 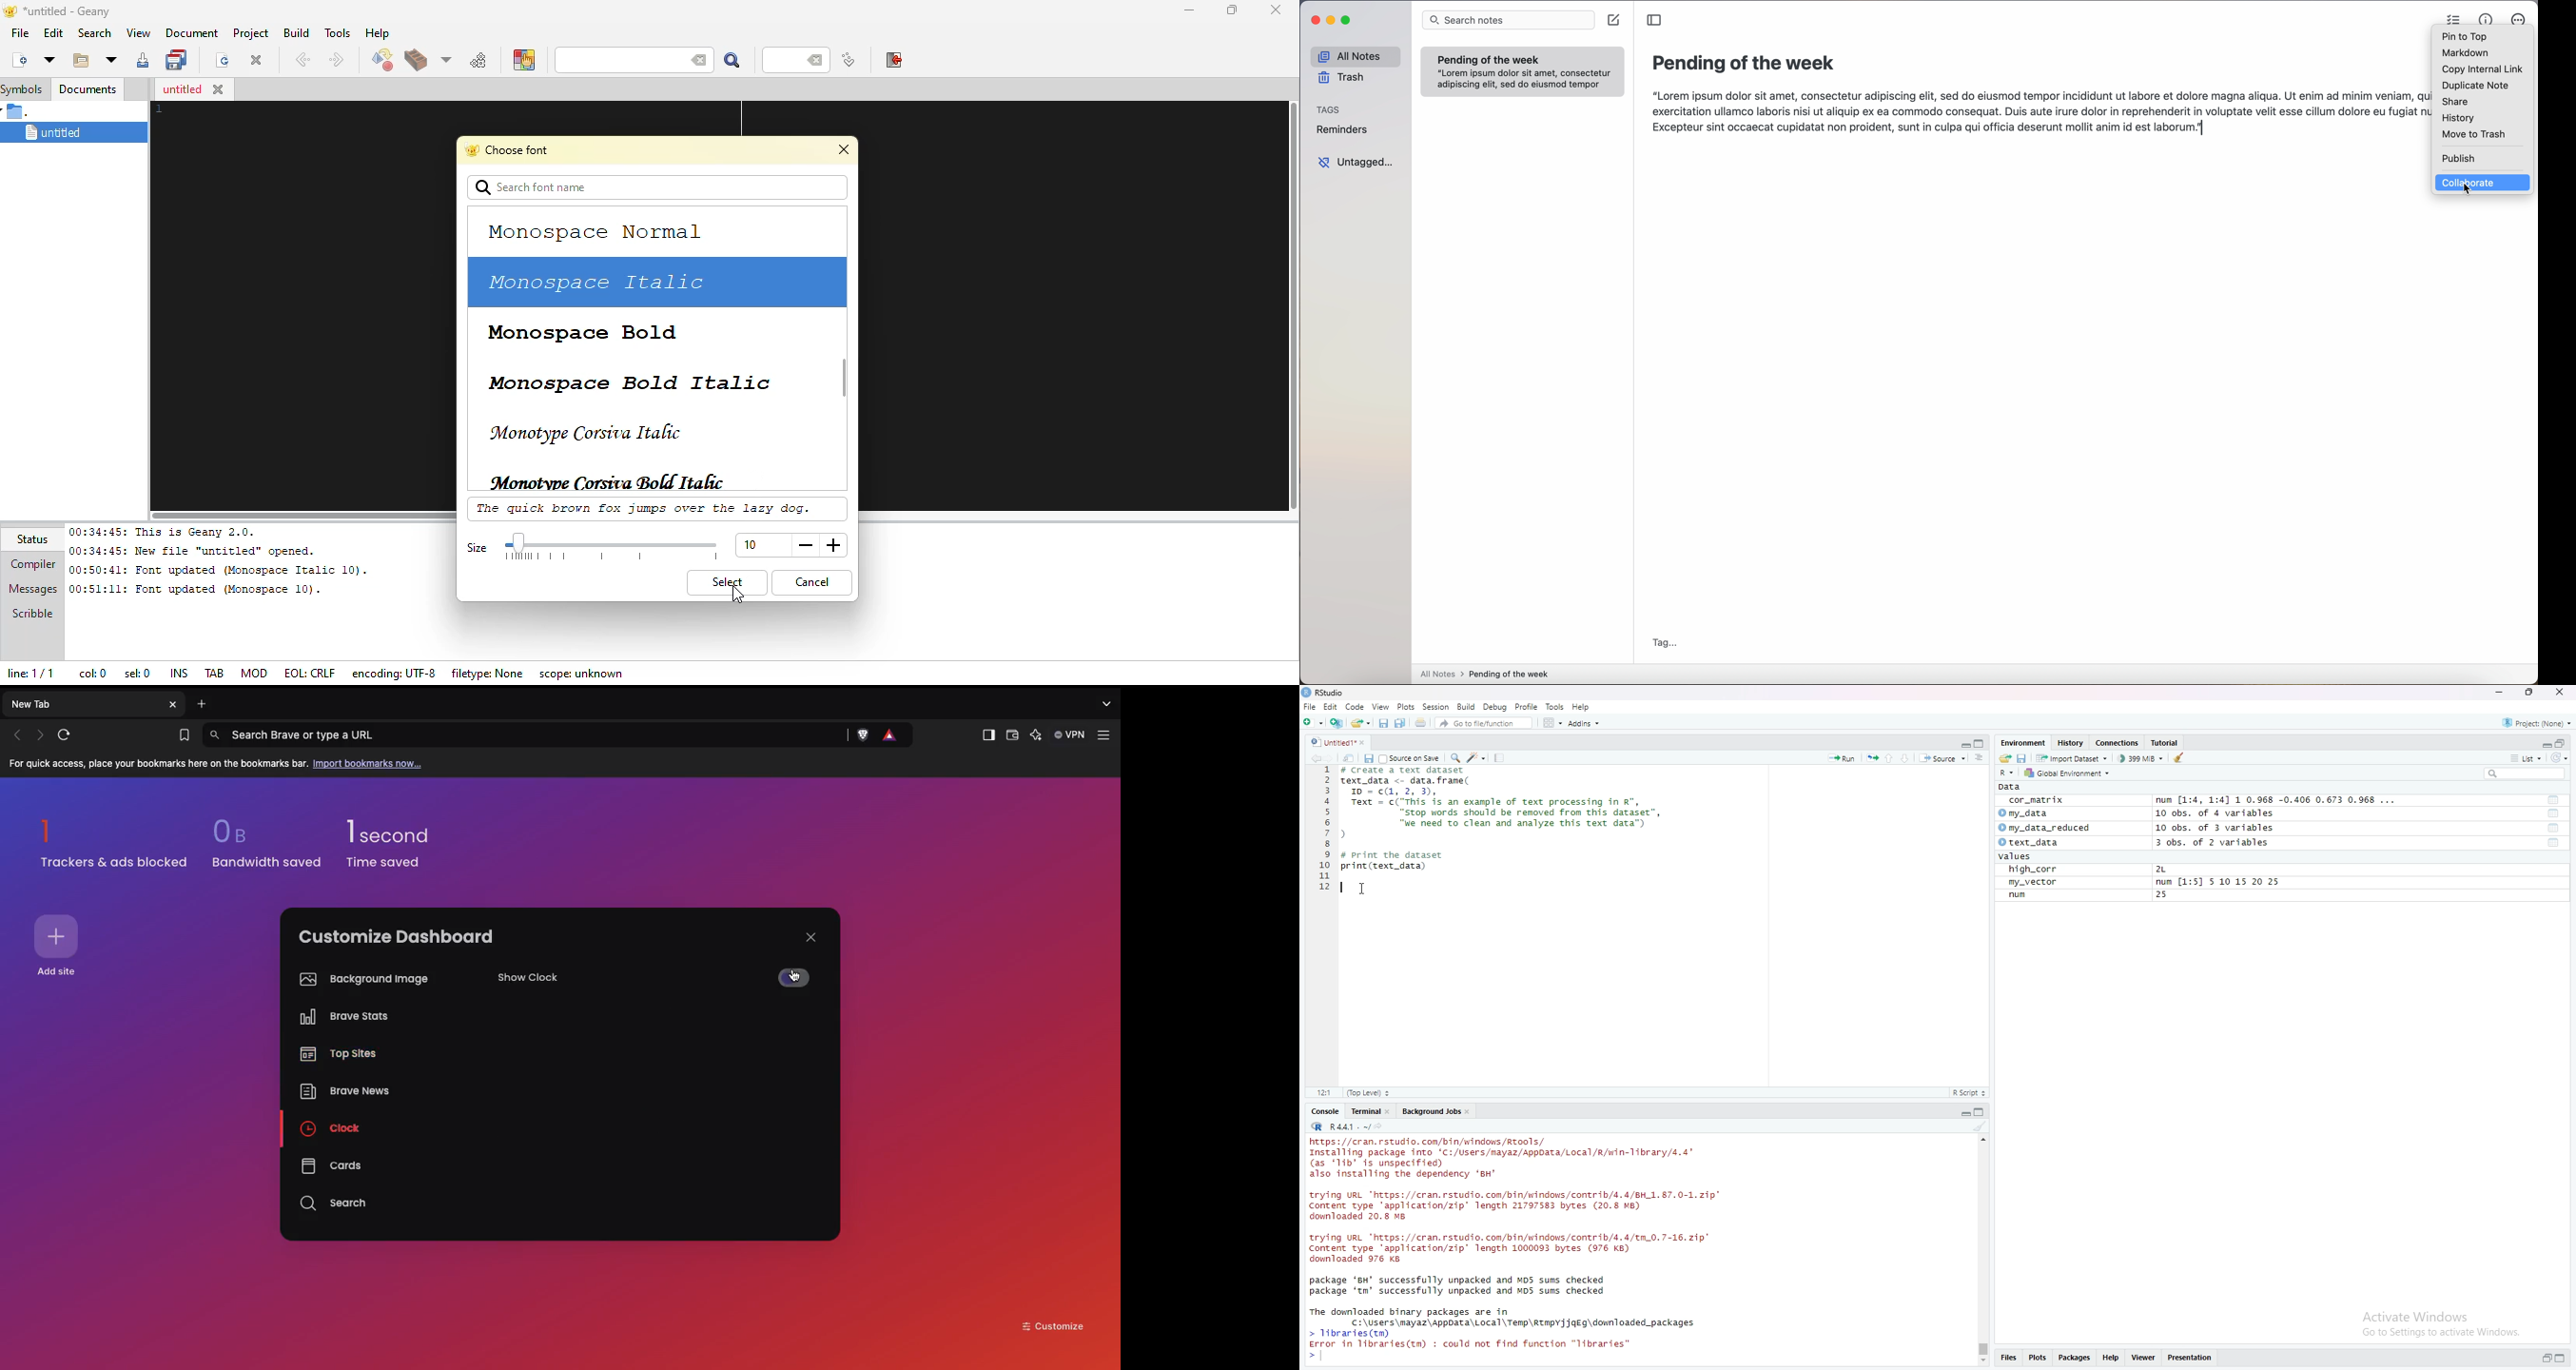 I want to click on save workspace, so click(x=2023, y=759).